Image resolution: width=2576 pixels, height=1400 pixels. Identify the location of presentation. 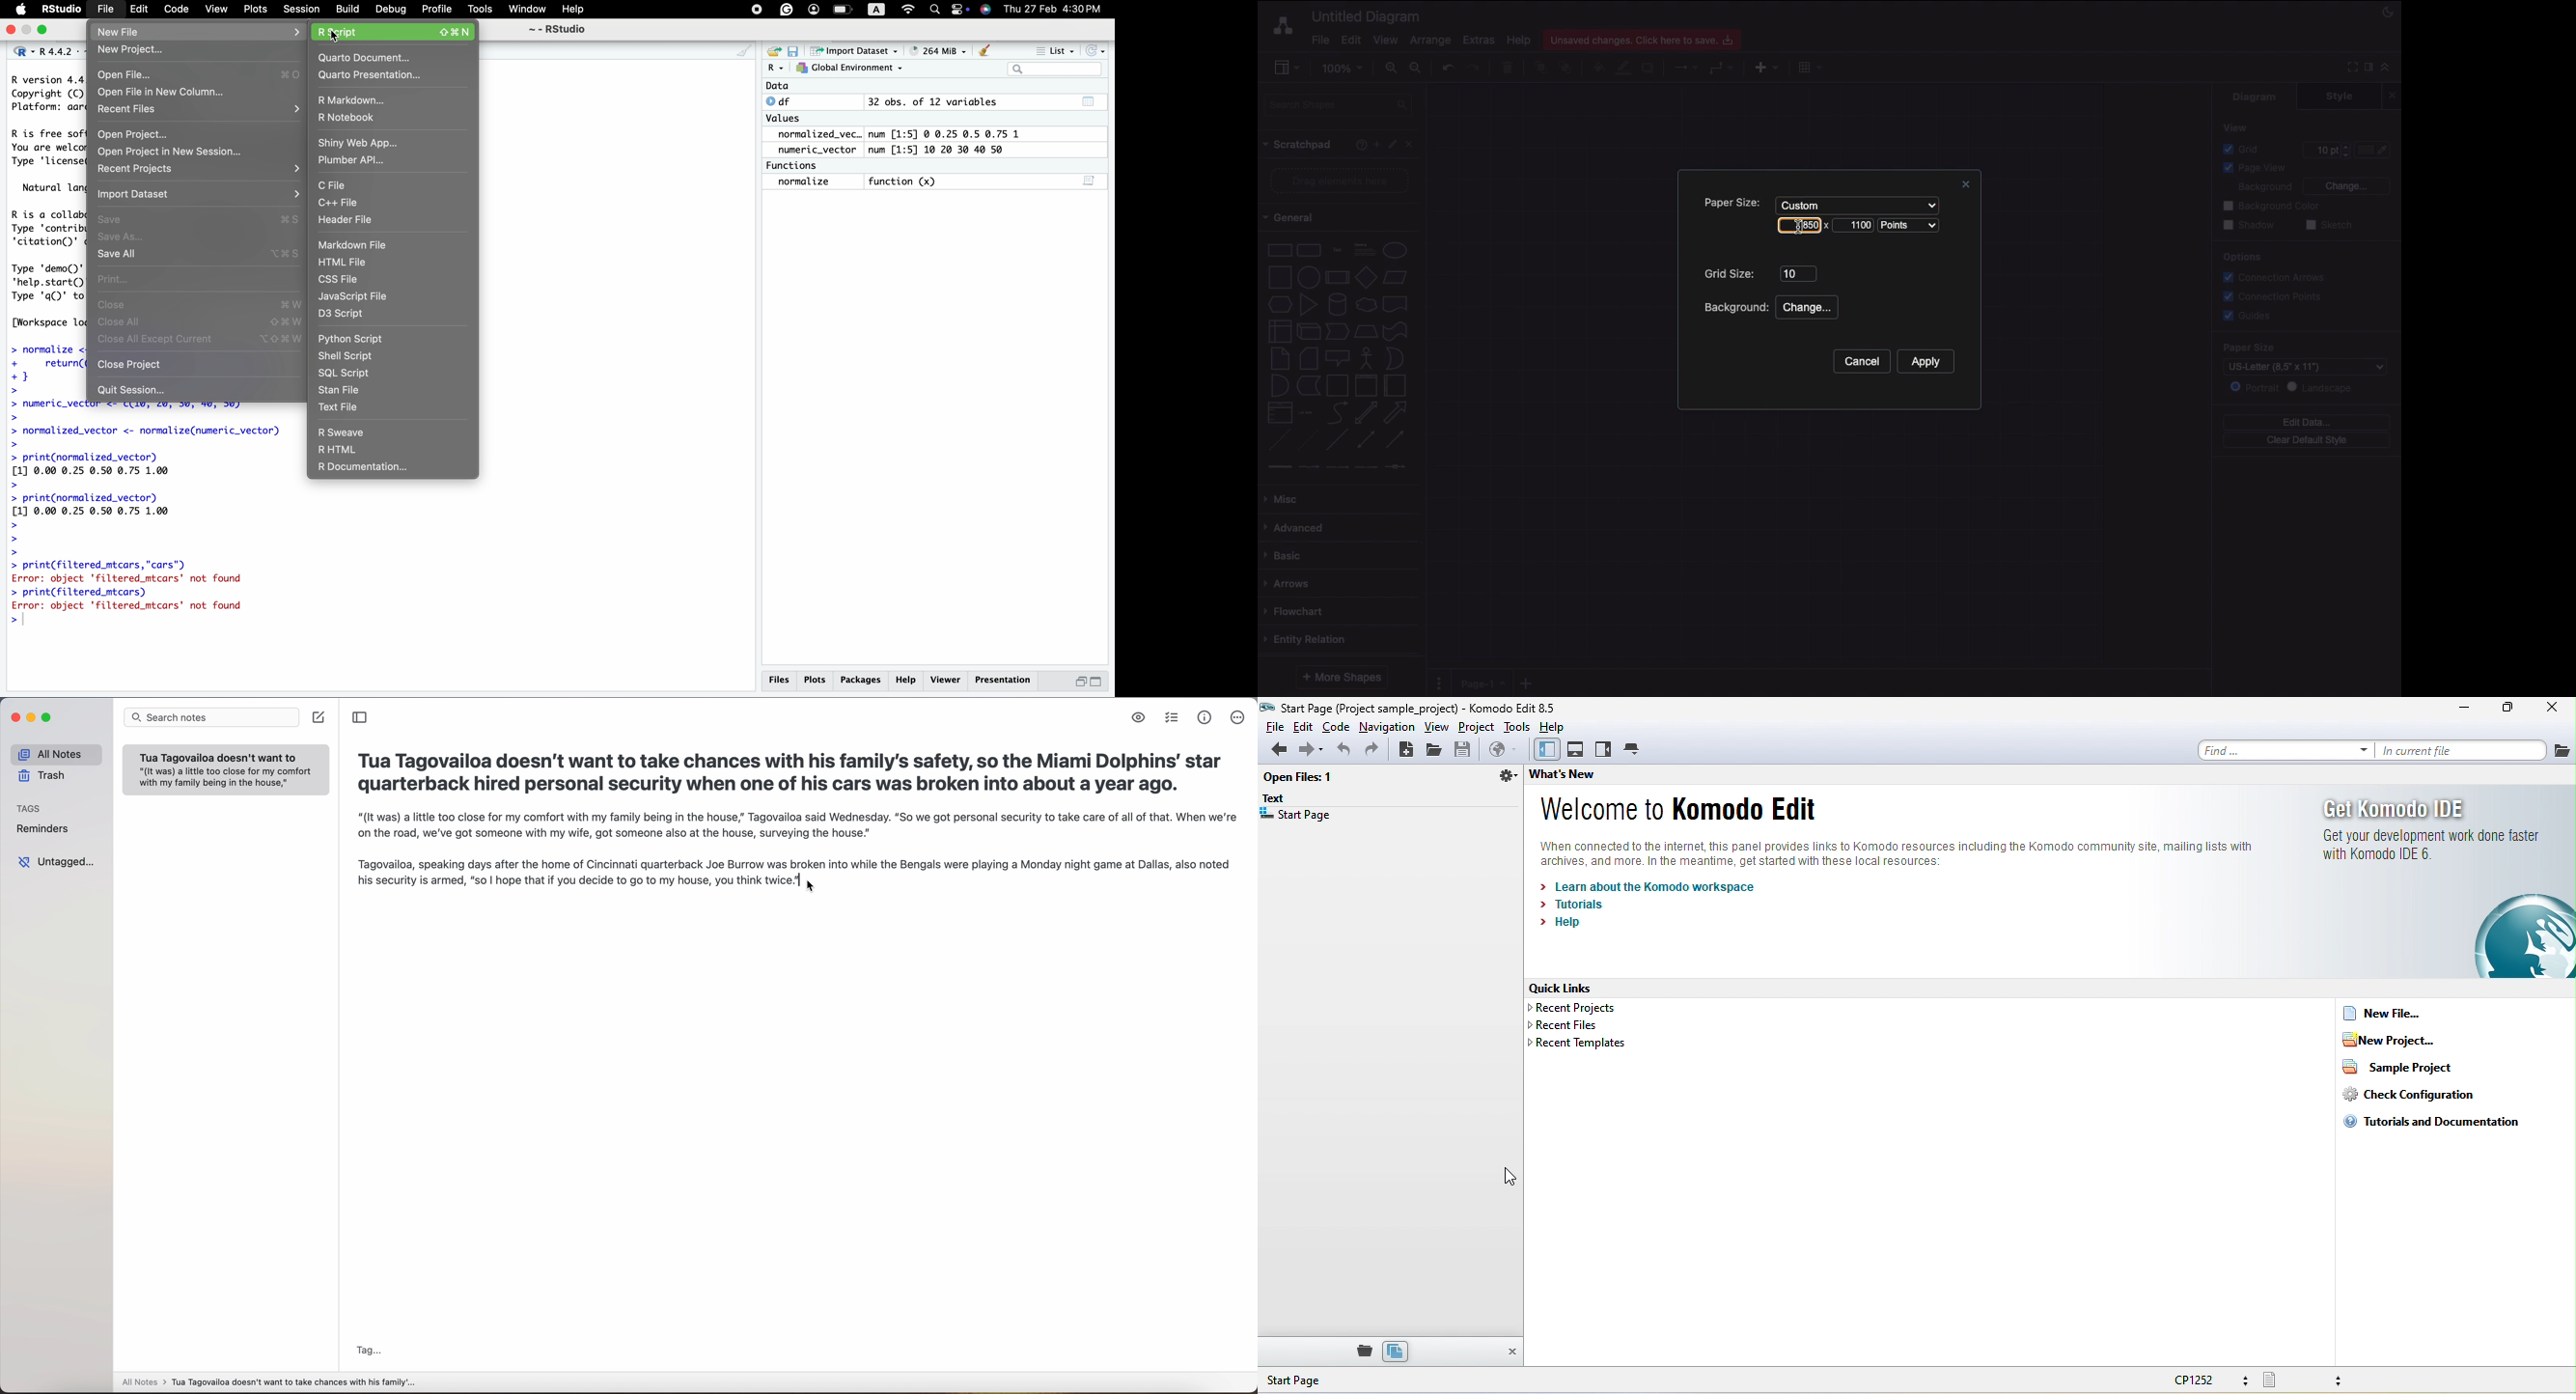
(1002, 680).